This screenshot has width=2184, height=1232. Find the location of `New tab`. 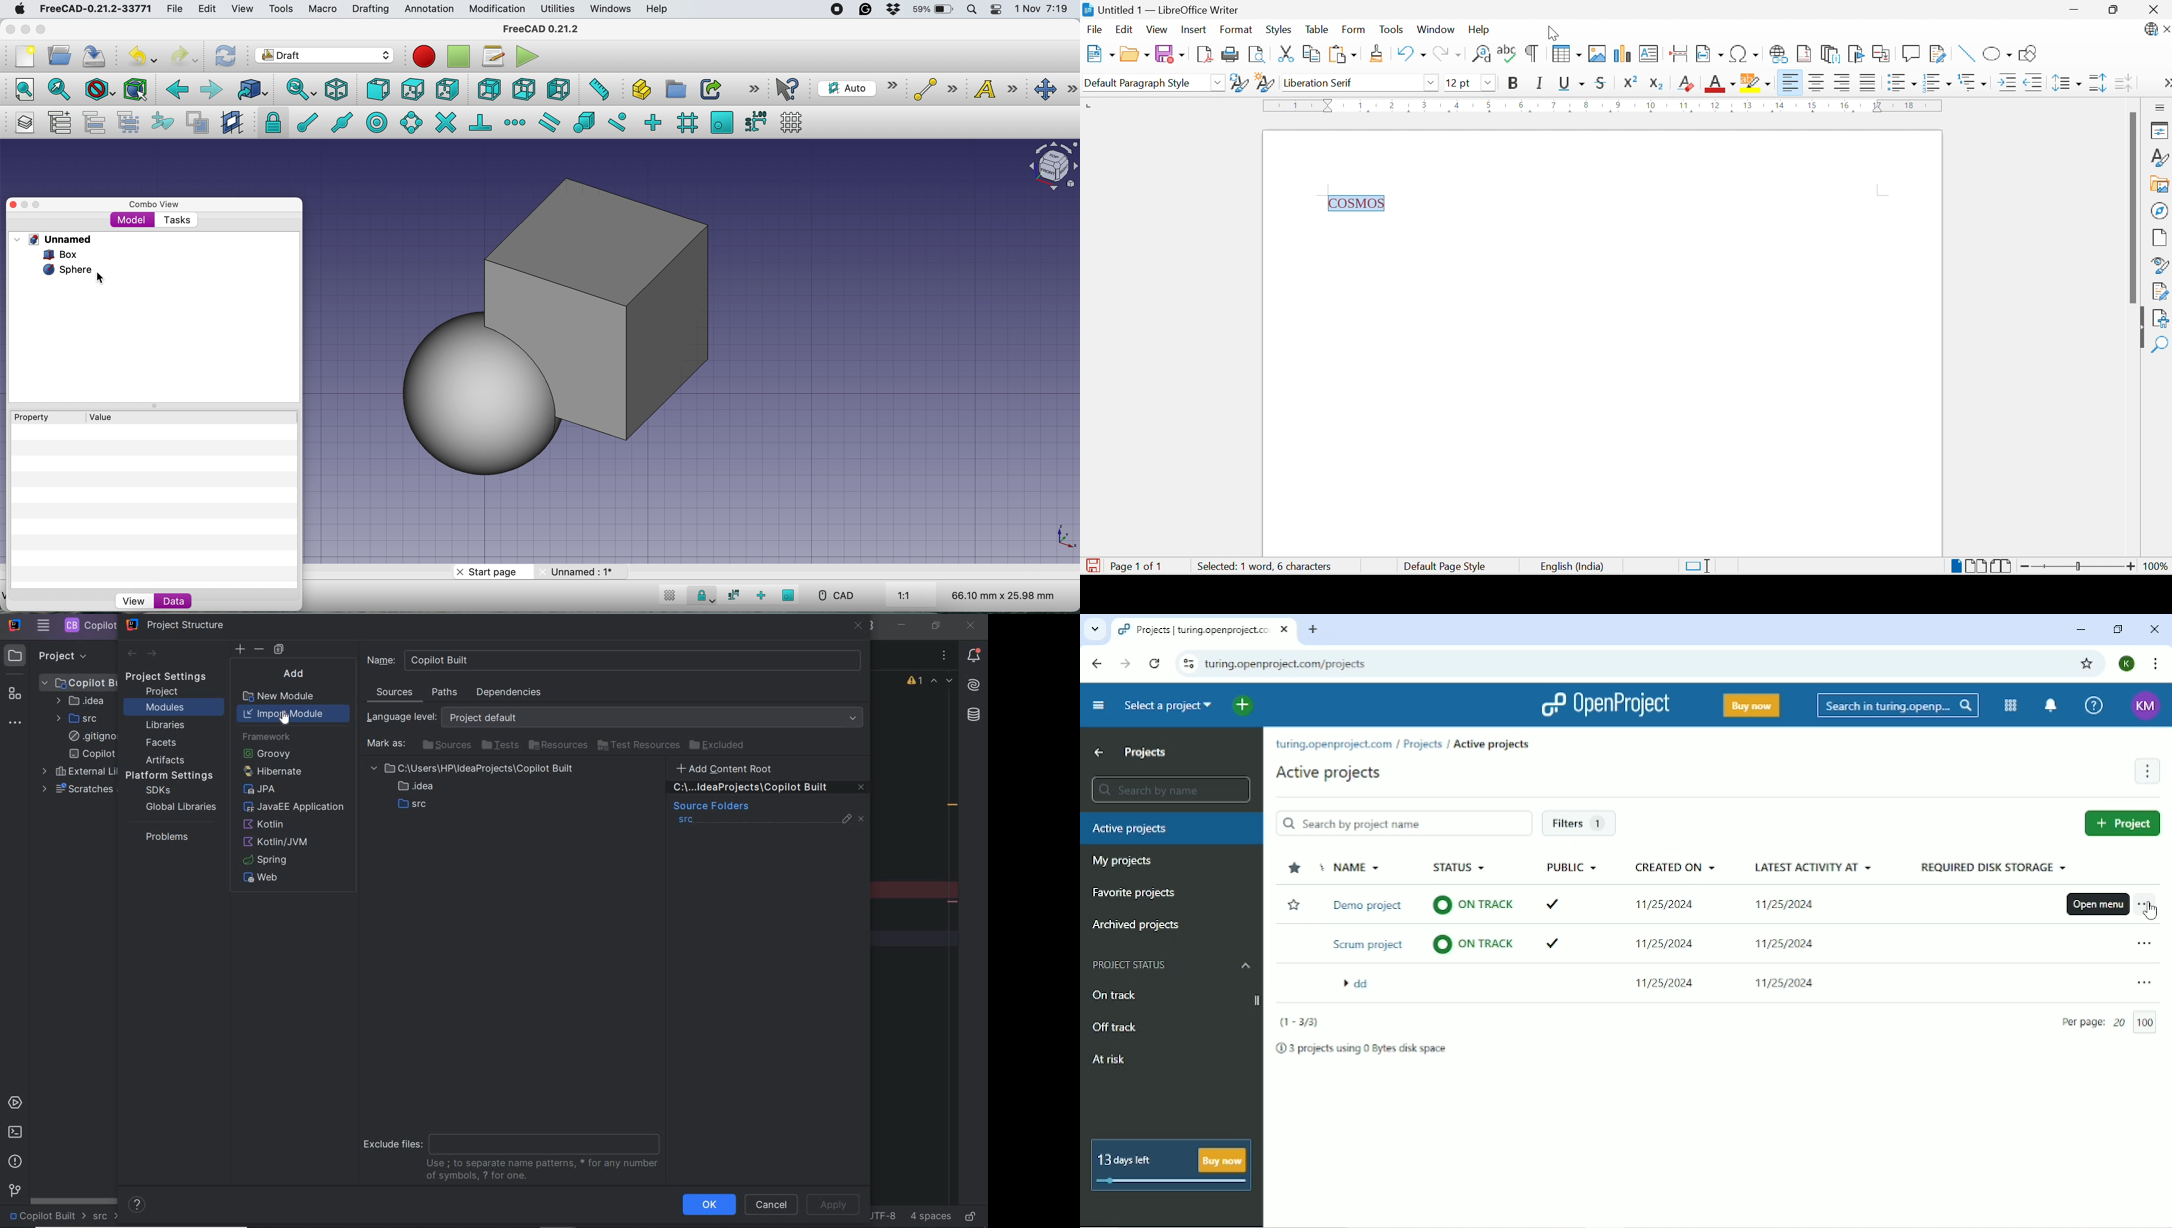

New tab is located at coordinates (1315, 630).